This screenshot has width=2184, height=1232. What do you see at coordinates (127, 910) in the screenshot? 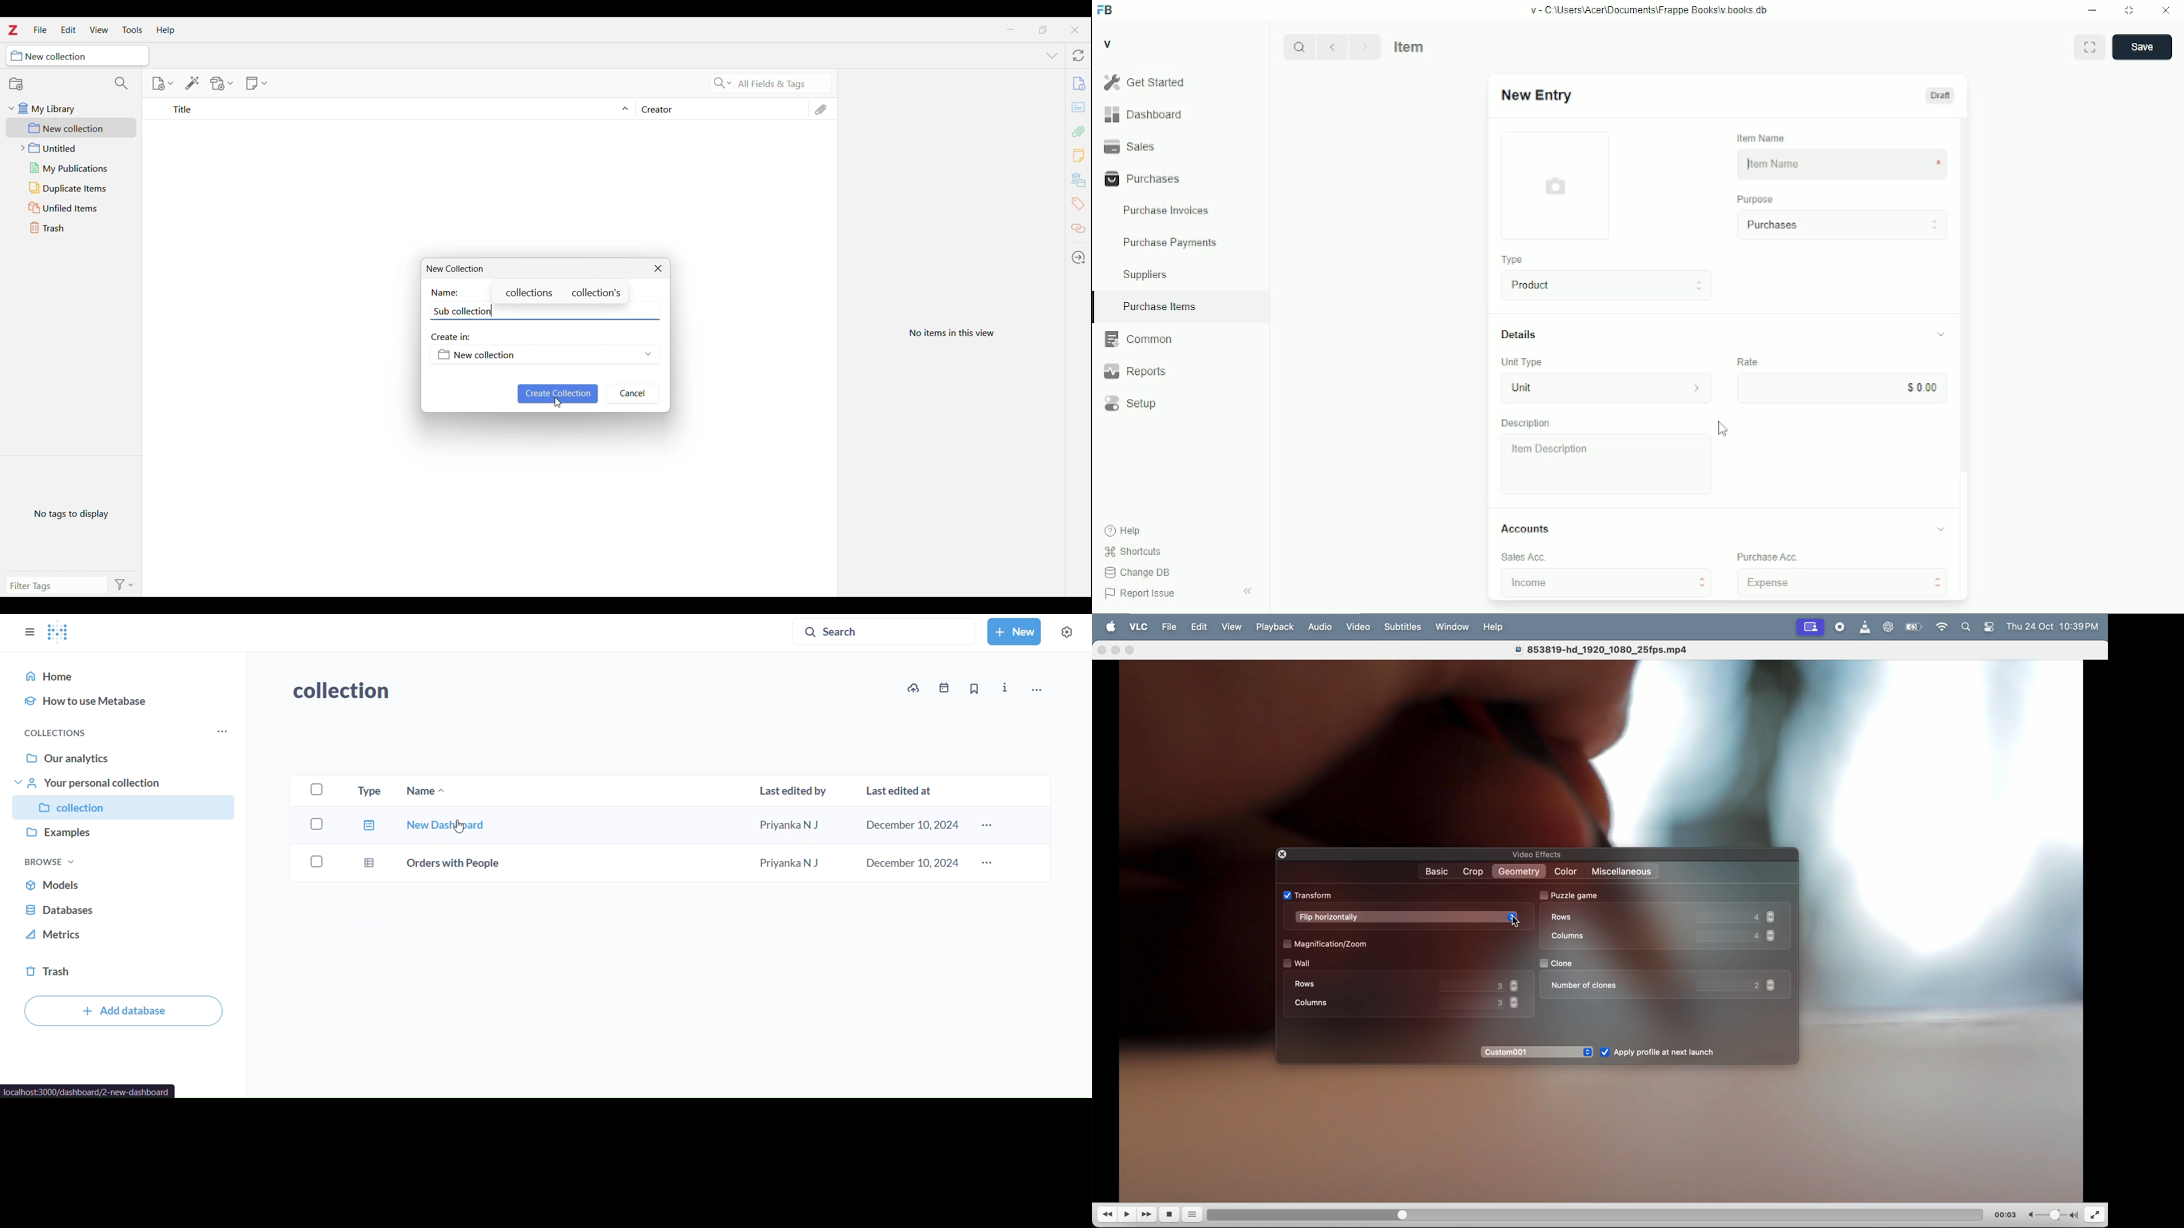
I see `database` at bounding box center [127, 910].